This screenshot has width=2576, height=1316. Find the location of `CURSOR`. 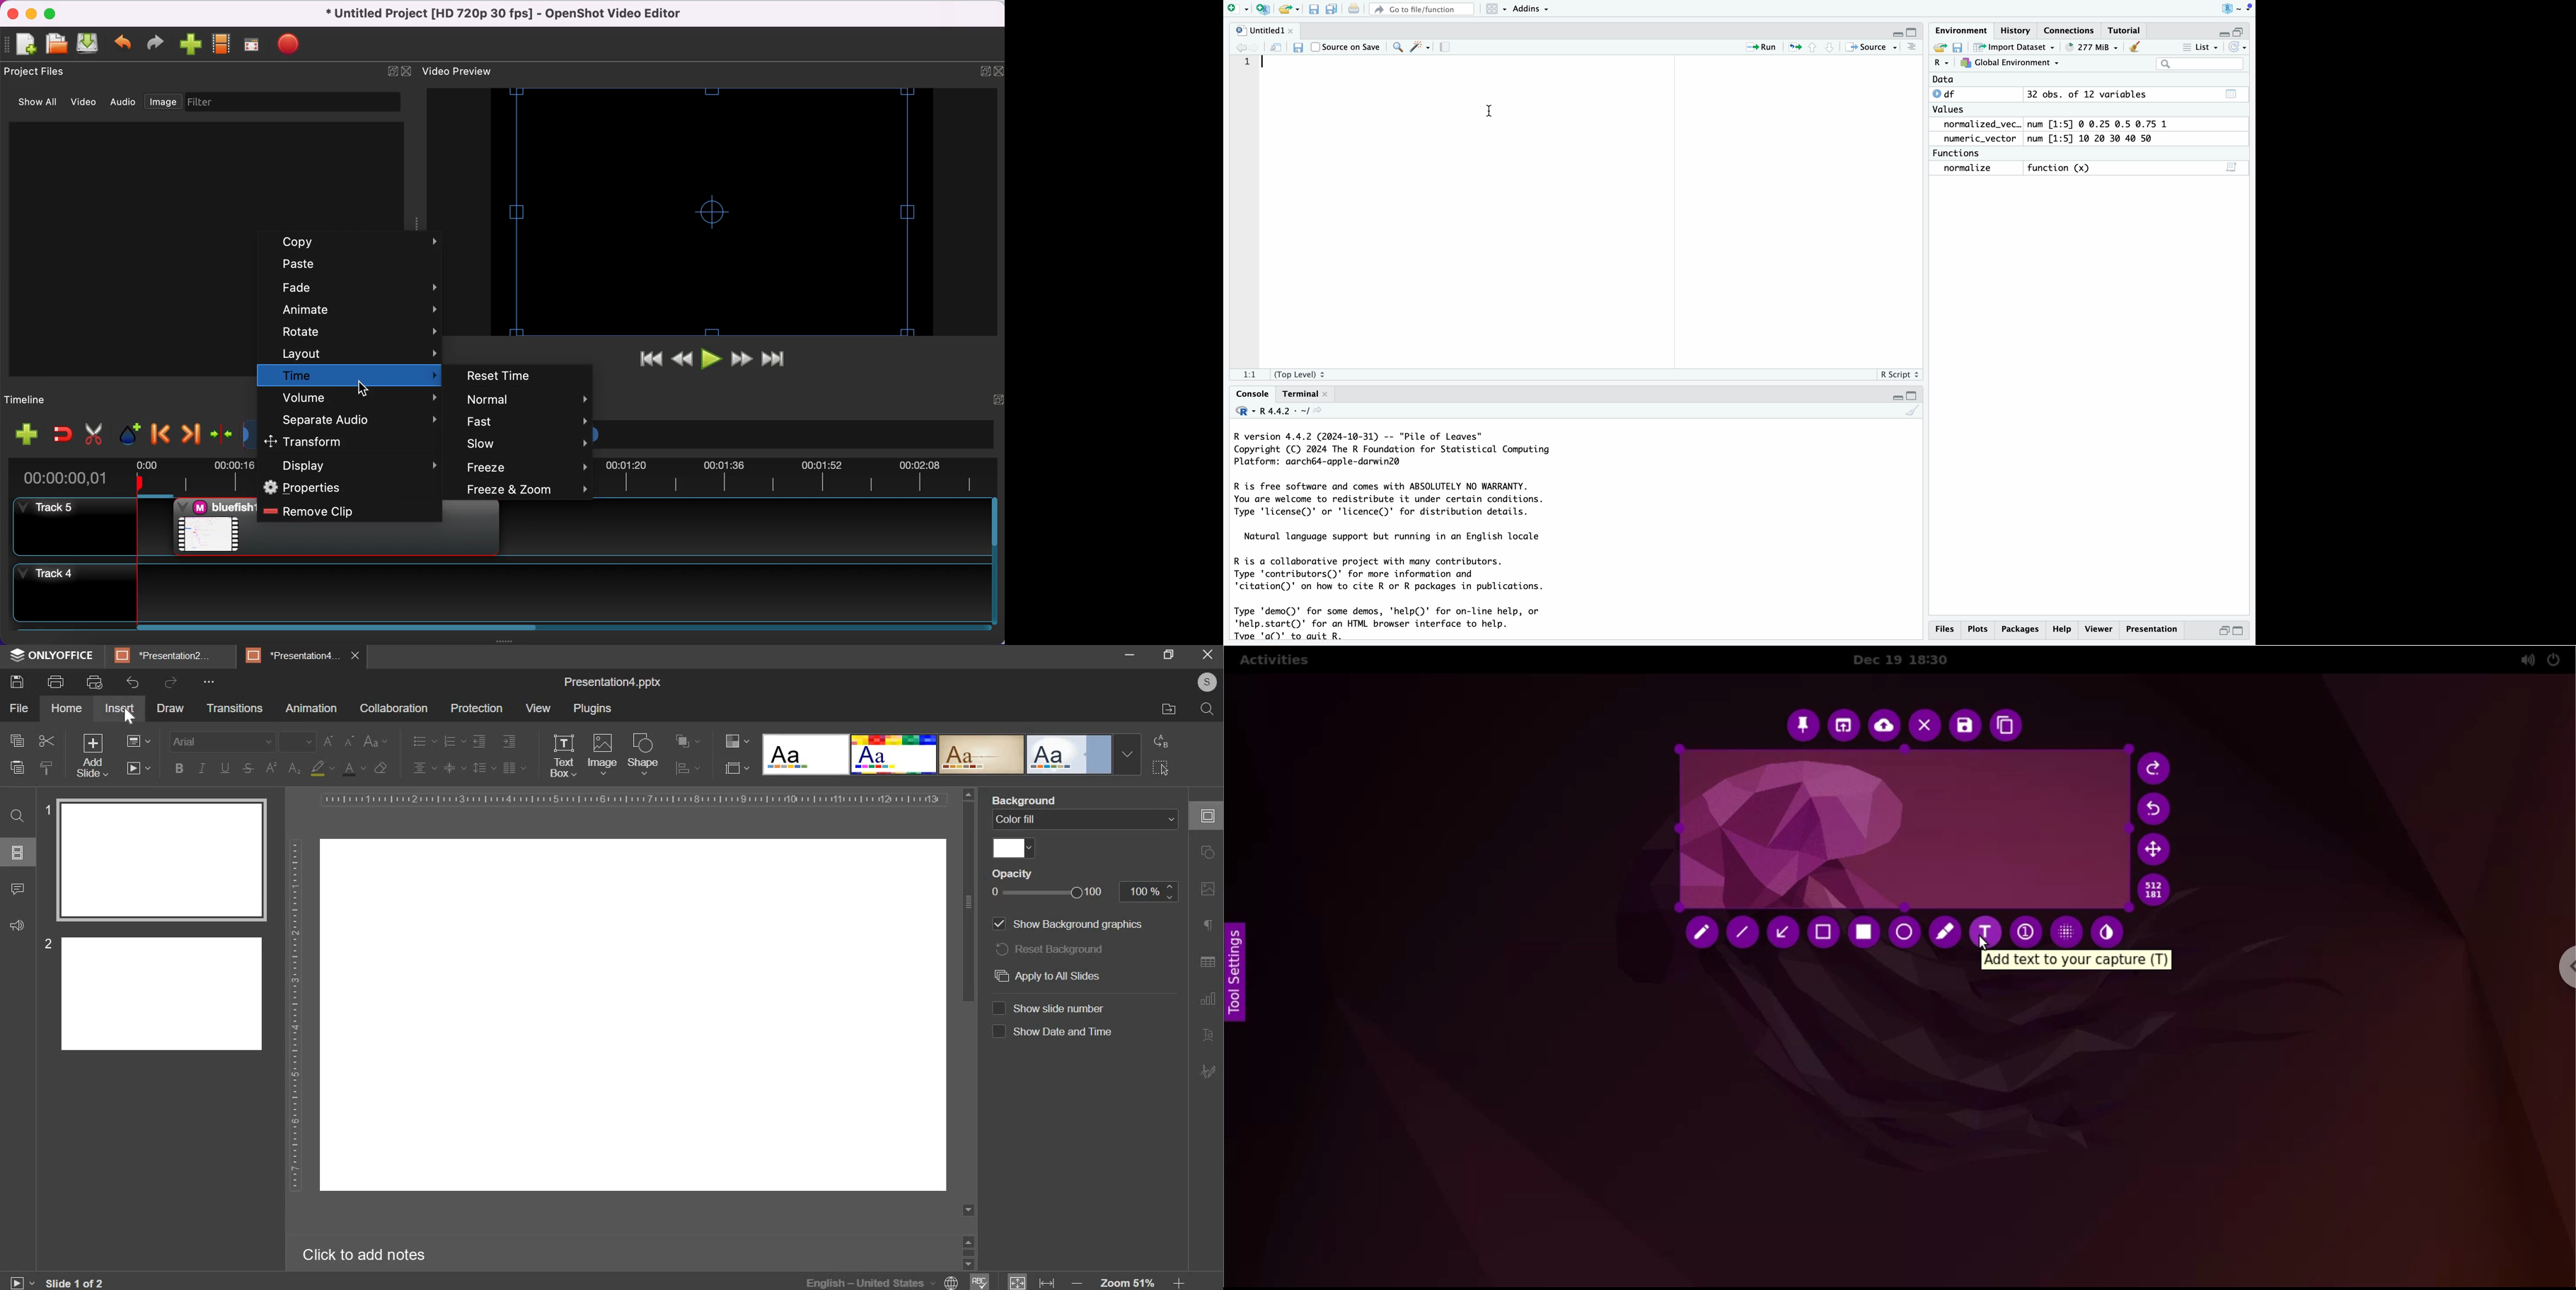

CURSOR is located at coordinates (1266, 62).